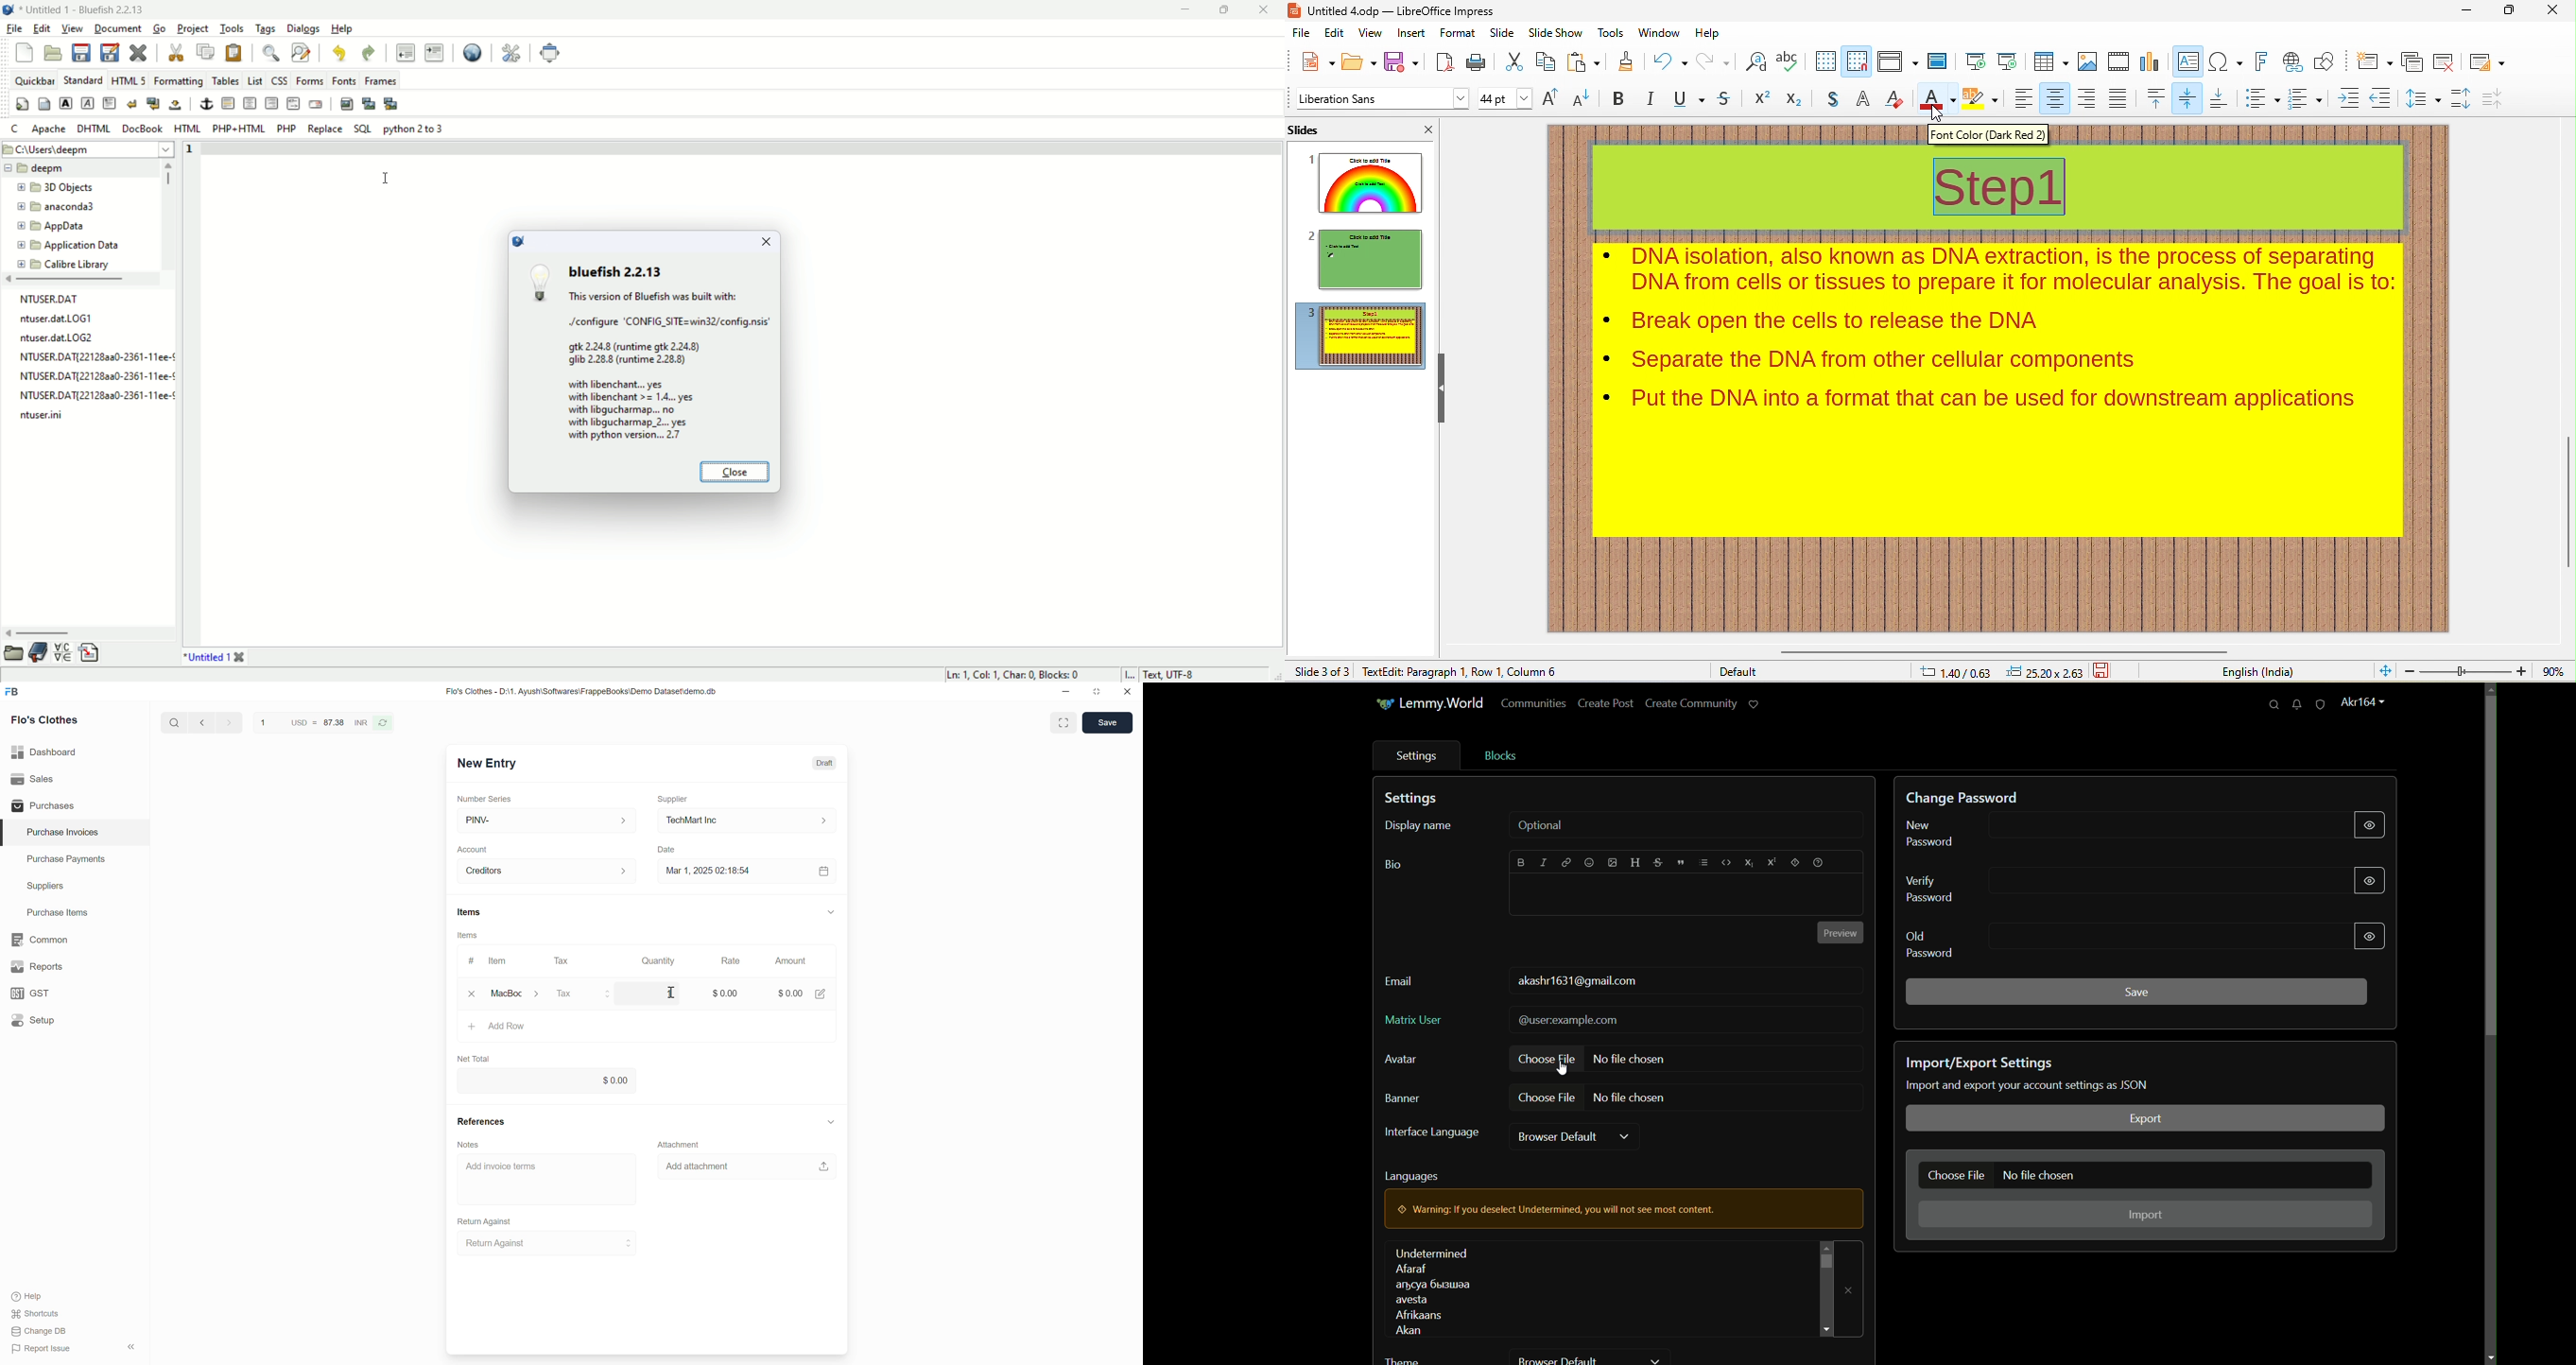 This screenshot has width=2576, height=1372. What do you see at coordinates (191, 392) in the screenshot?
I see `line number` at bounding box center [191, 392].